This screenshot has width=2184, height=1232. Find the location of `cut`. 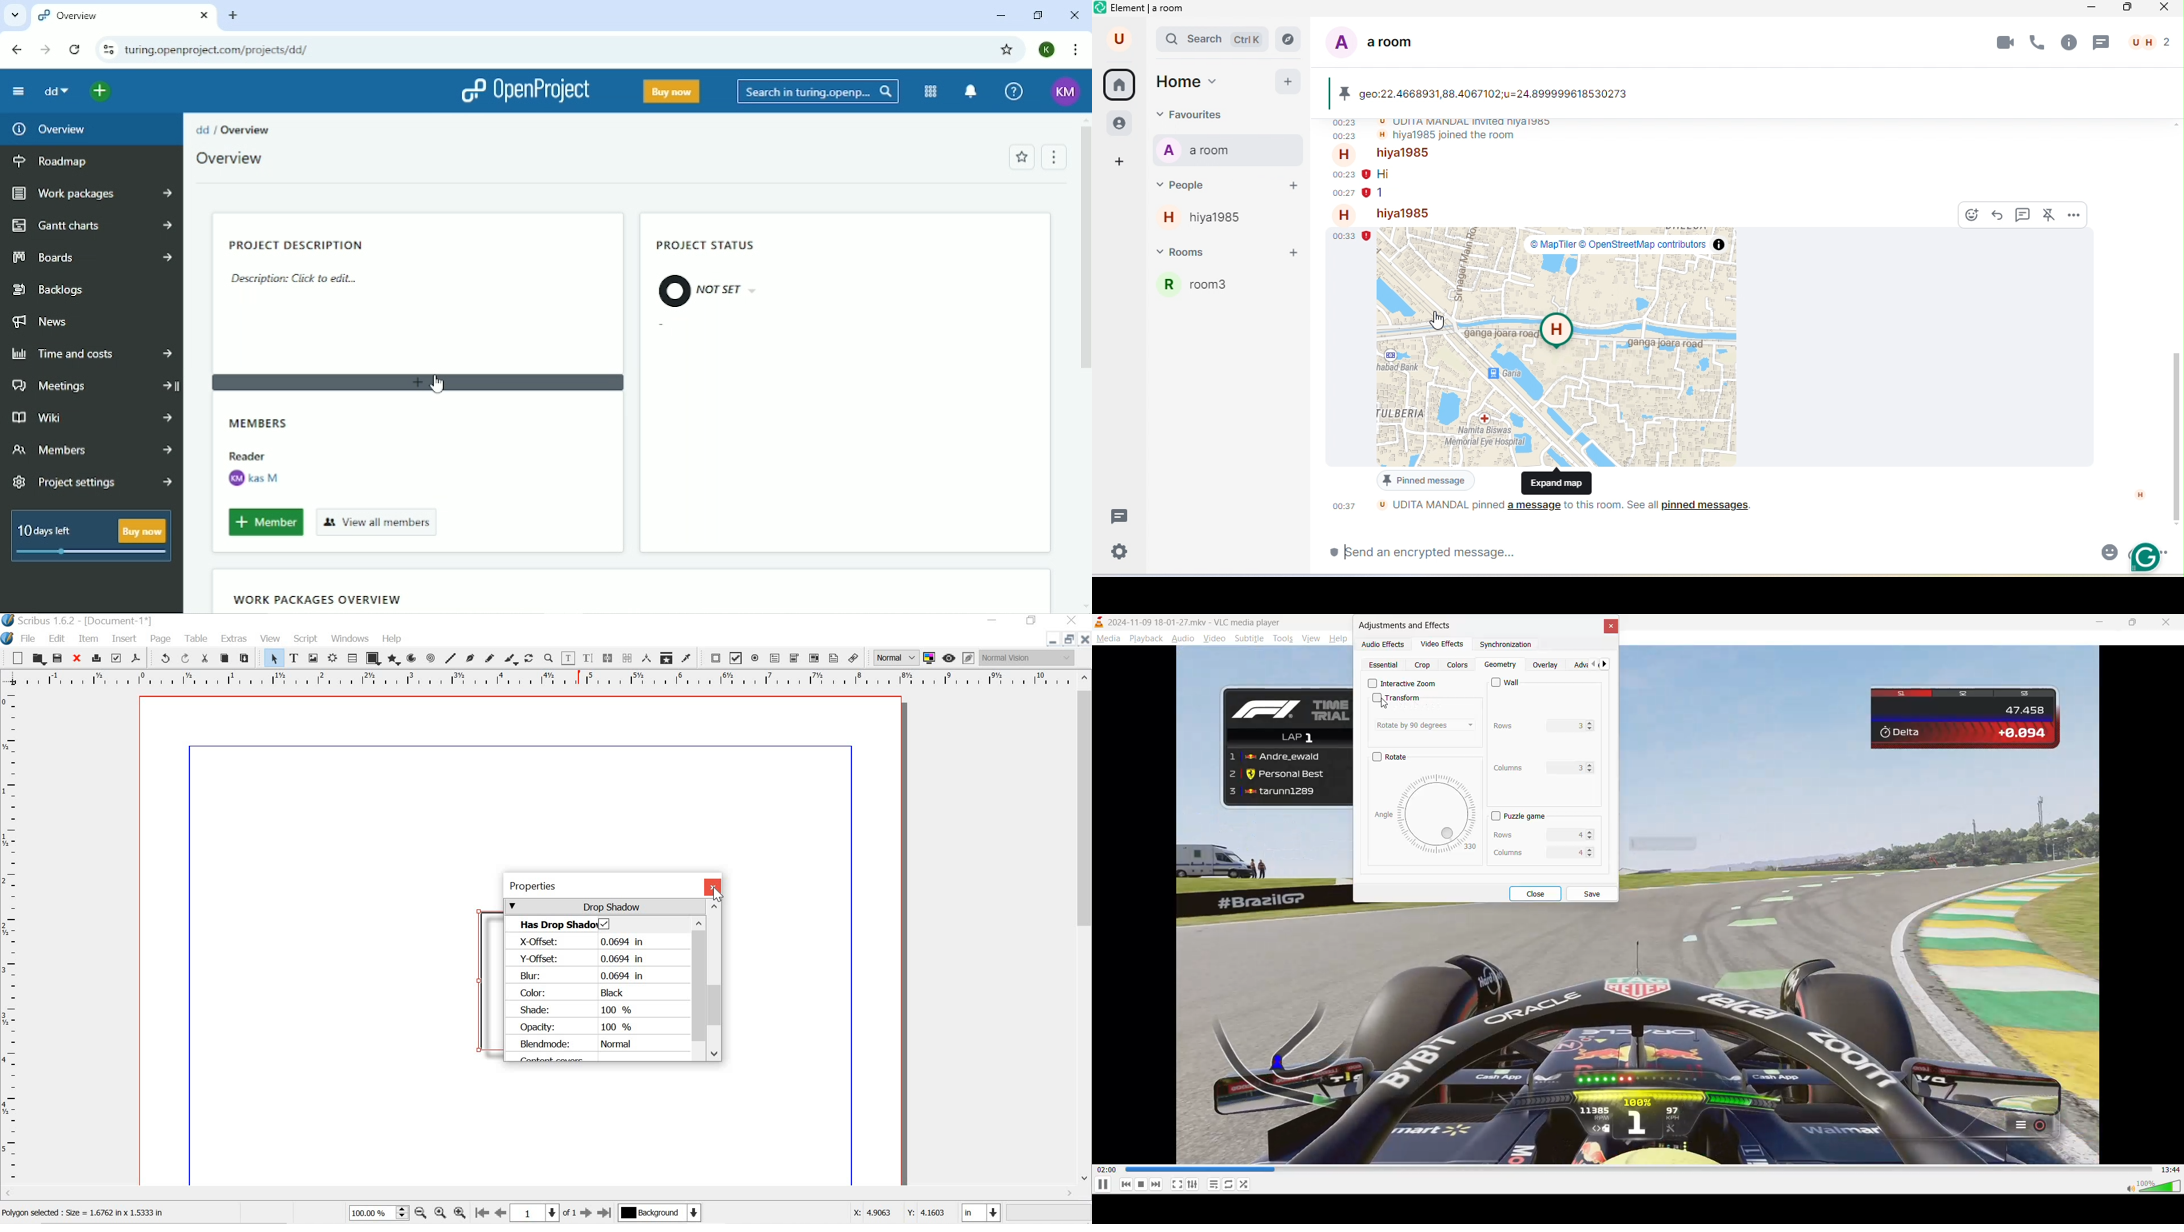

cut is located at coordinates (205, 658).